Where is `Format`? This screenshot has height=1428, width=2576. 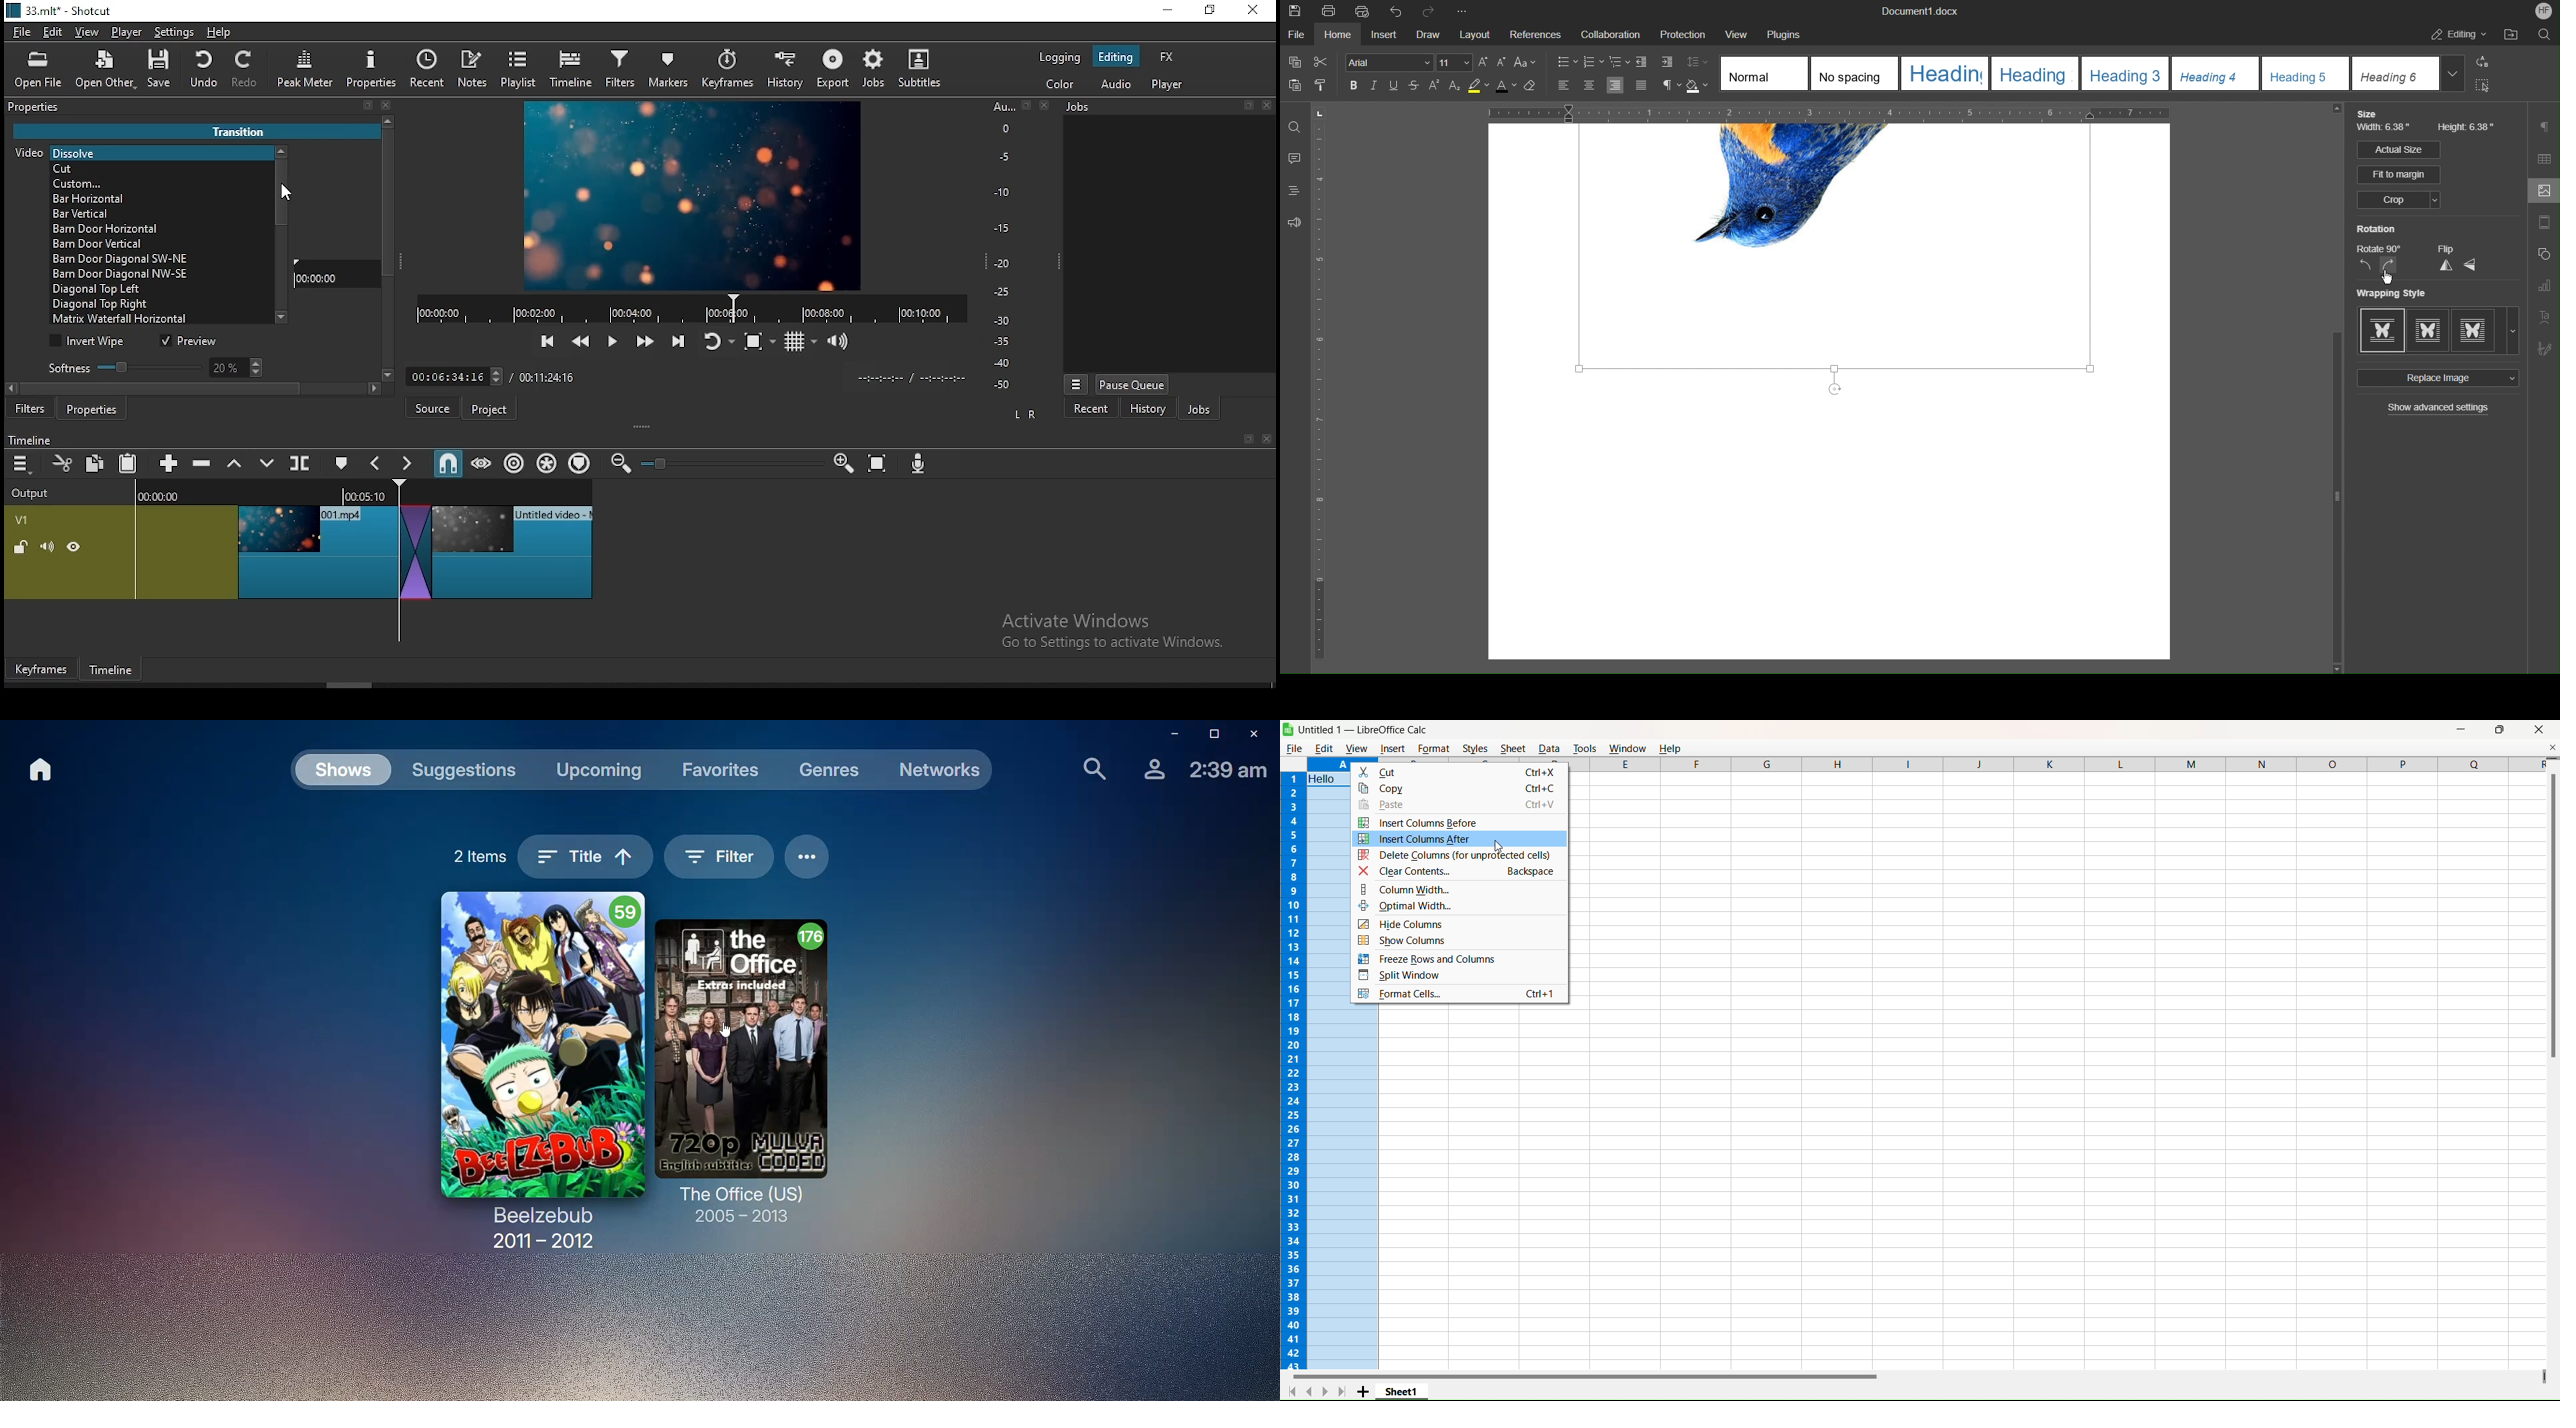
Format is located at coordinates (1433, 748).